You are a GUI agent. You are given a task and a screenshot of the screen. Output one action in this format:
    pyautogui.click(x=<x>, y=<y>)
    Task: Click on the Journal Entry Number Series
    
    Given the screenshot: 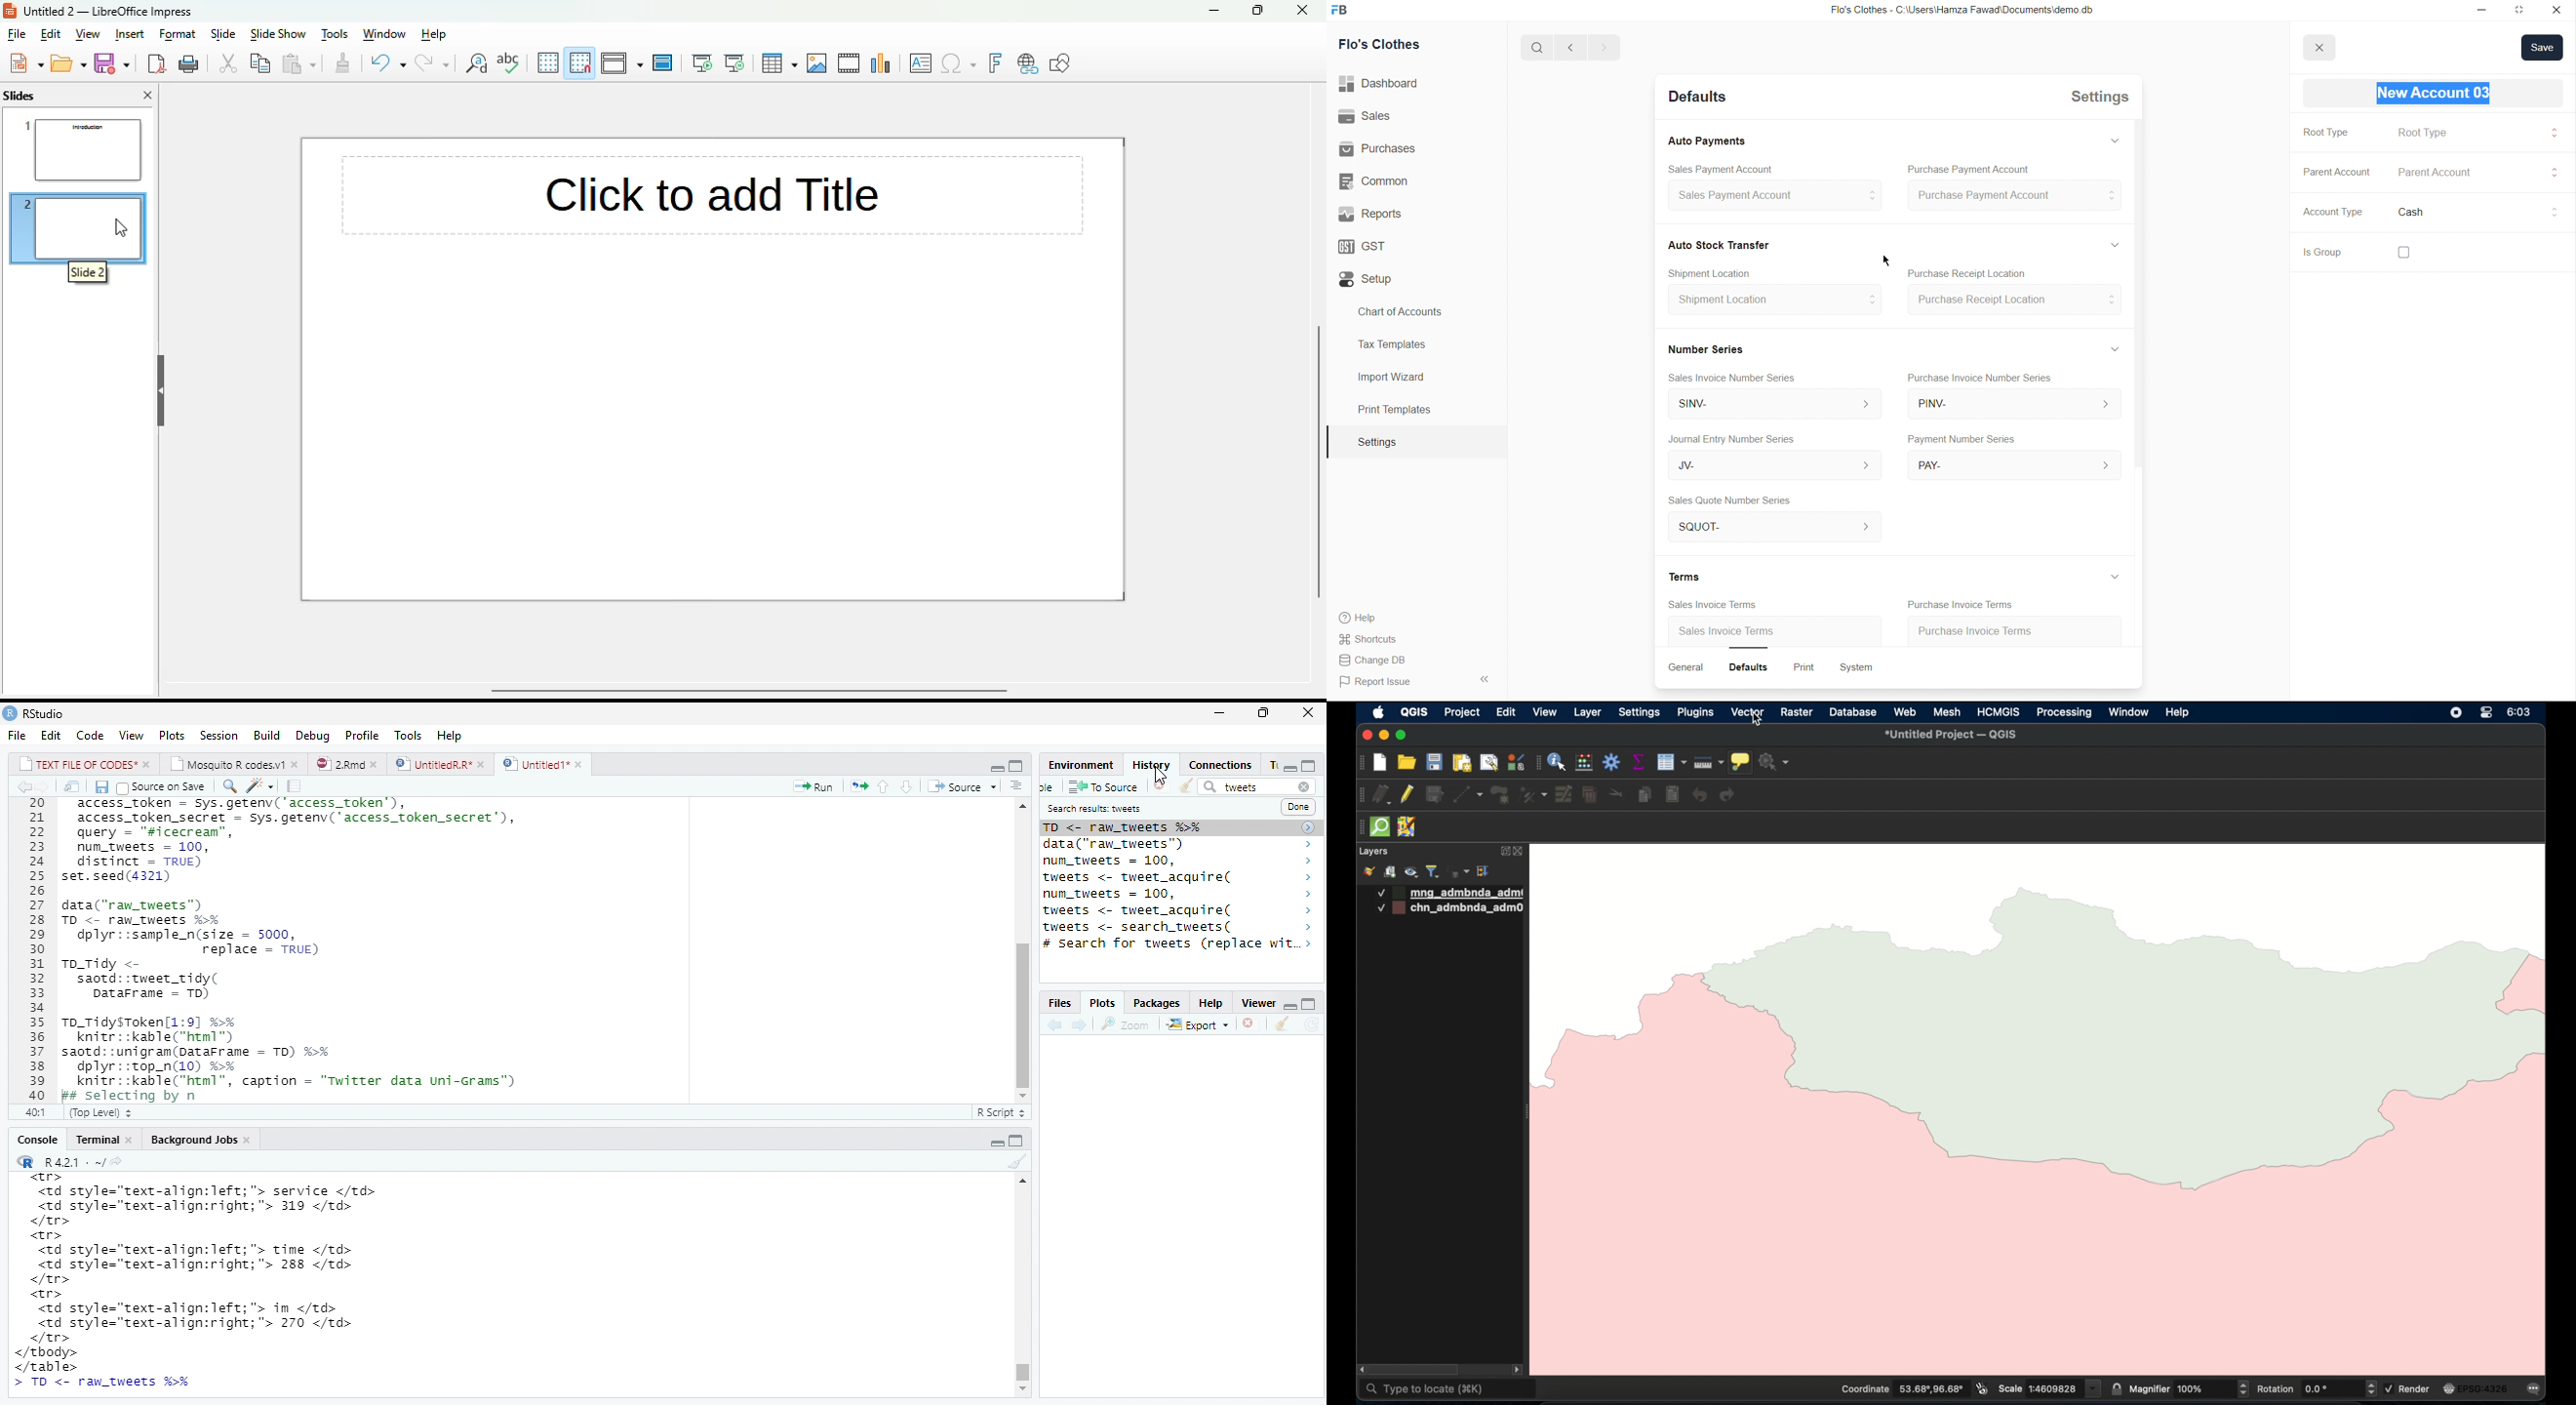 What is the action you would take?
    pyautogui.click(x=1733, y=437)
    